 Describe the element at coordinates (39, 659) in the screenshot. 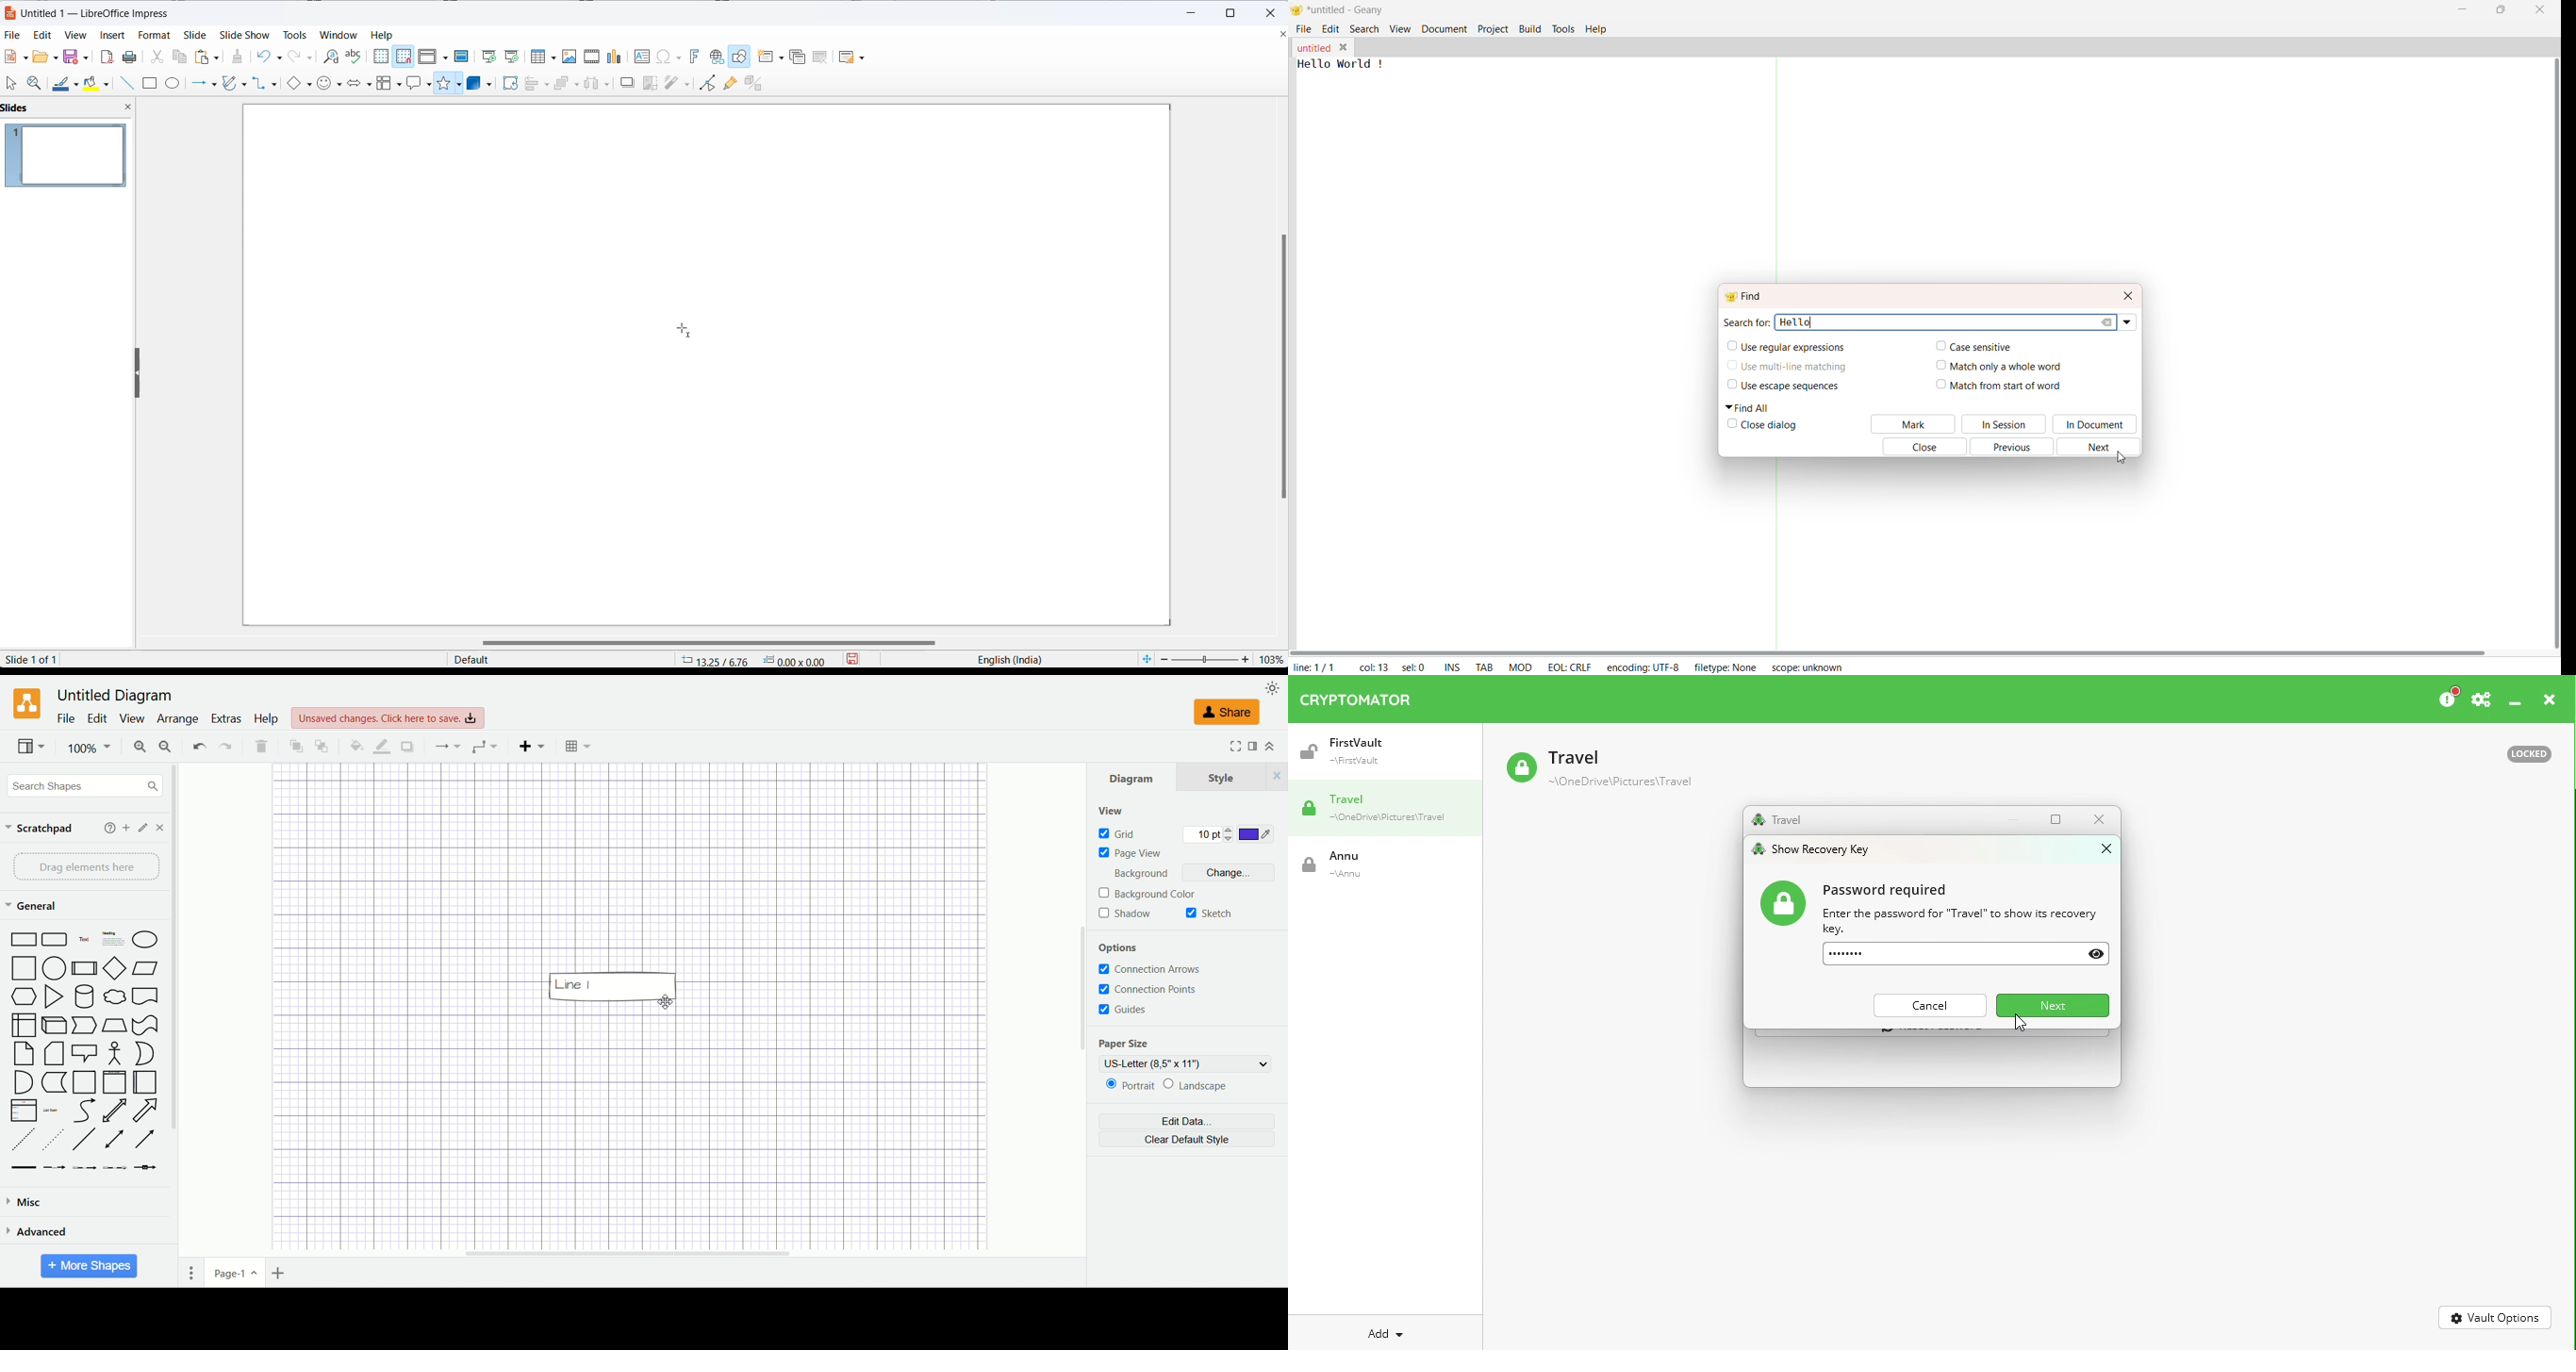

I see `slide 1 of 1` at that location.